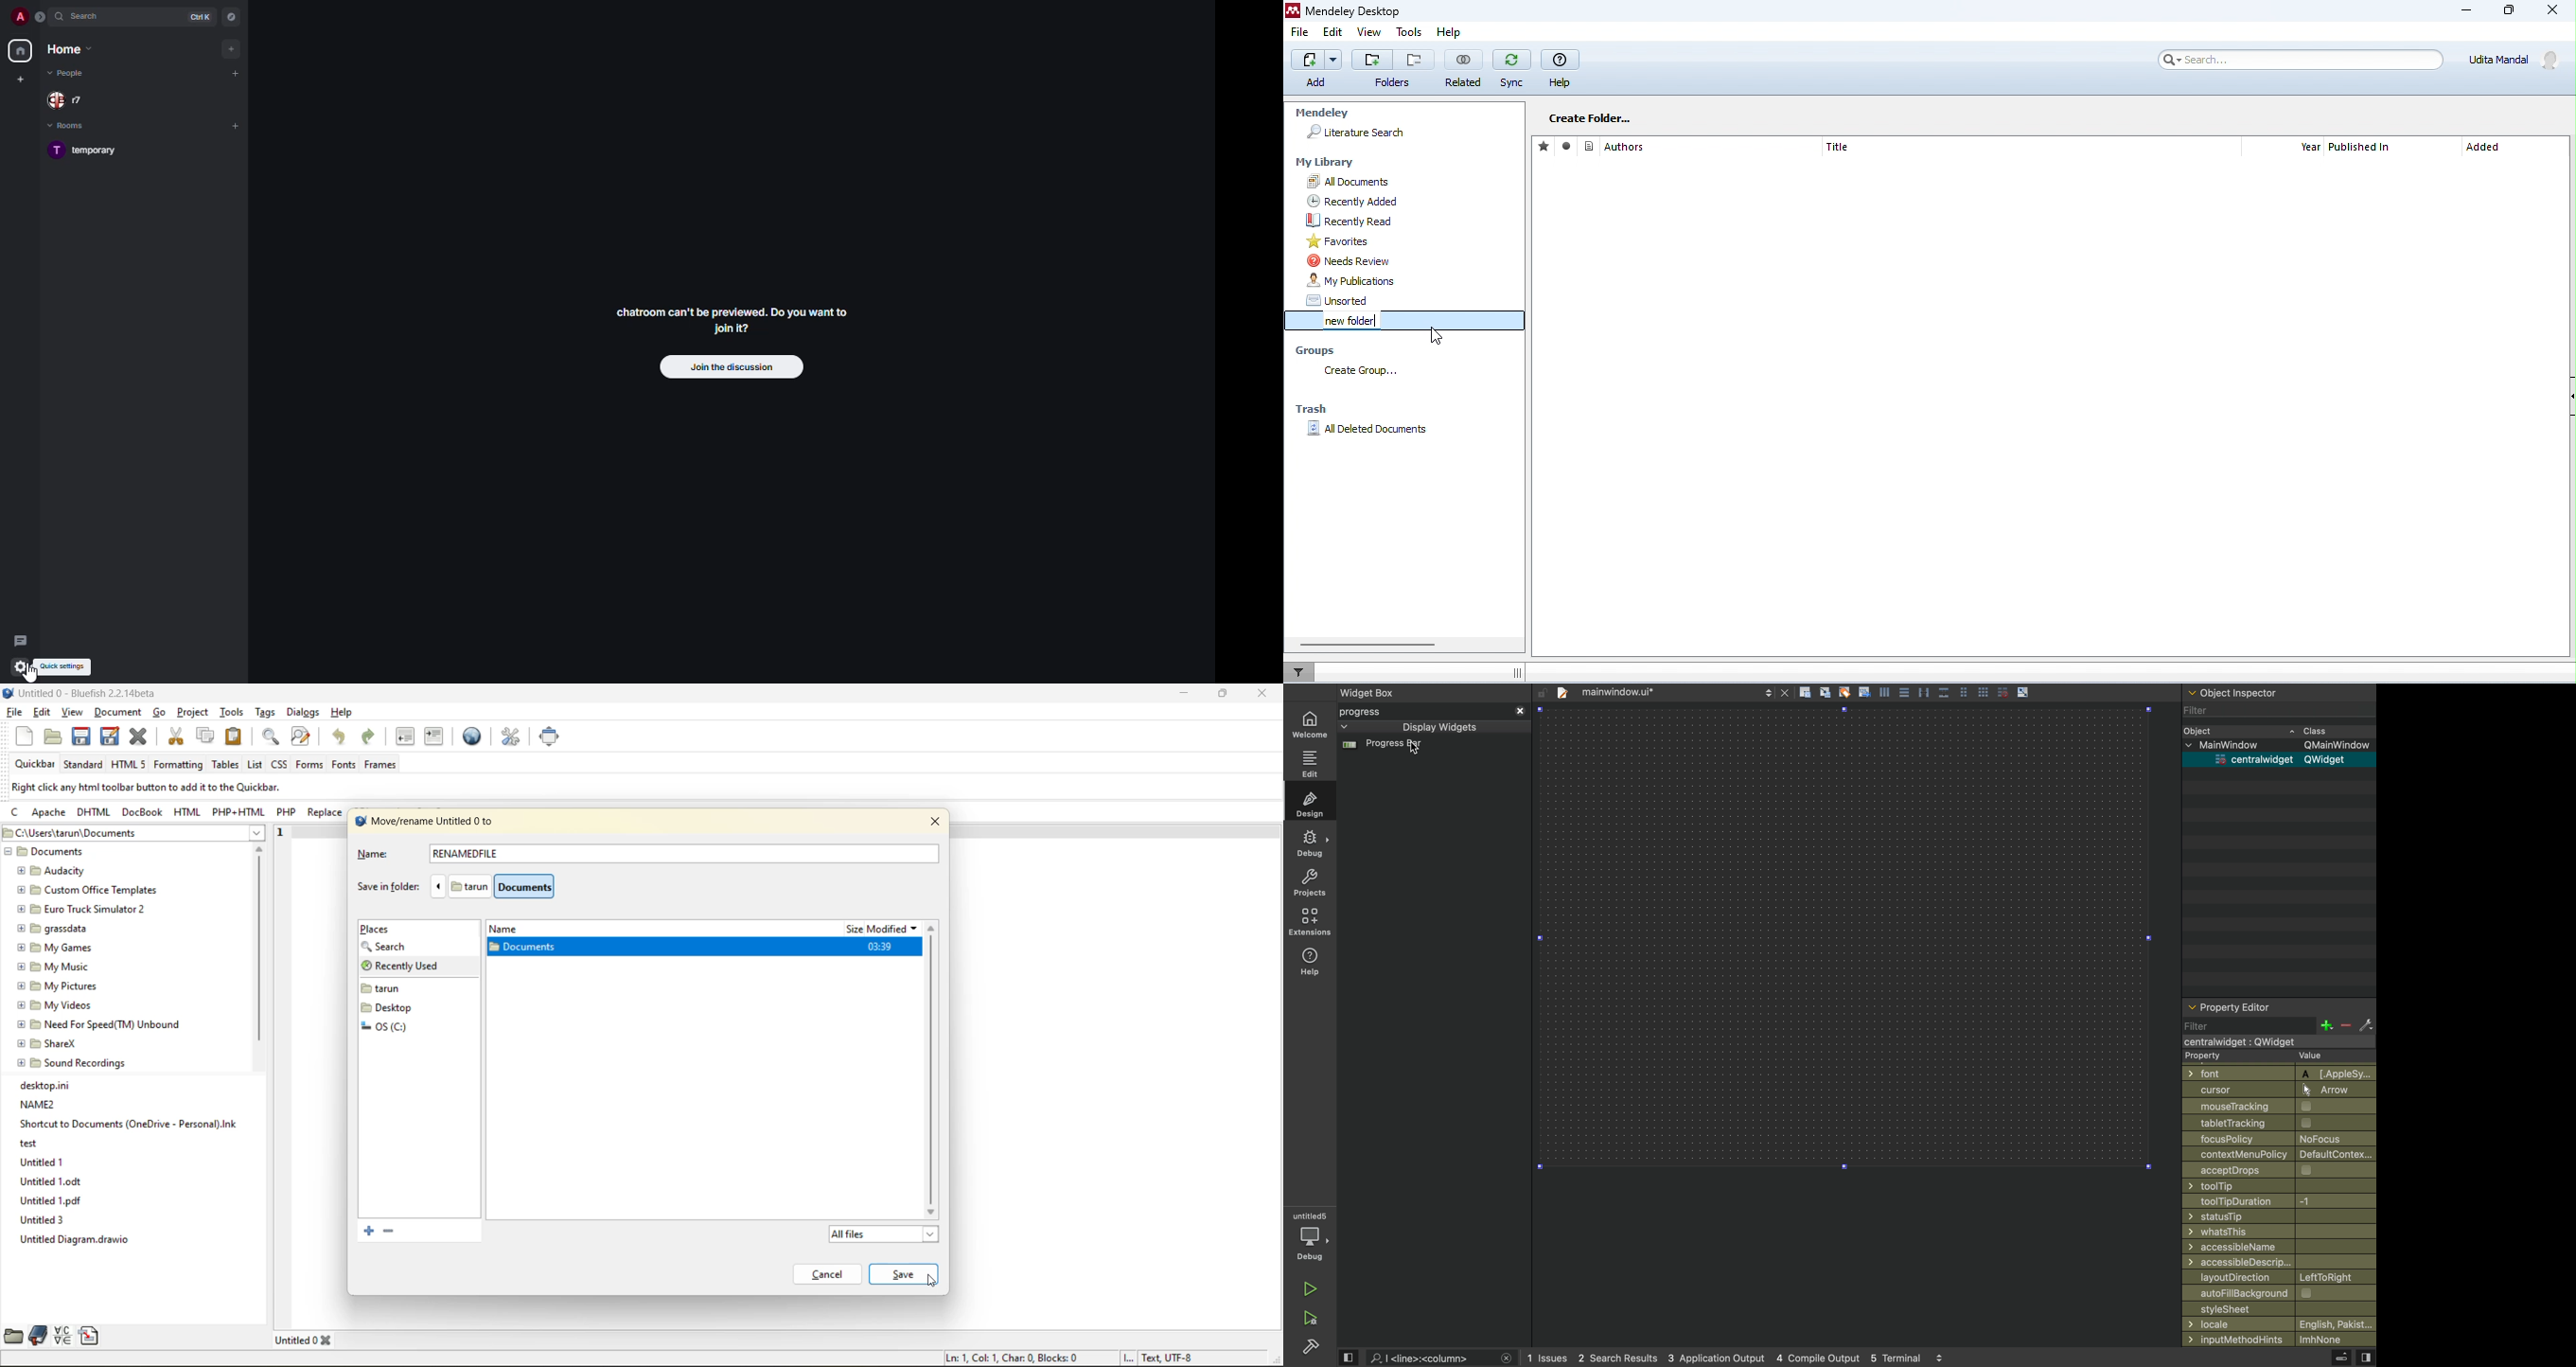 Image resolution: width=2576 pixels, height=1372 pixels. What do you see at coordinates (235, 125) in the screenshot?
I see `add` at bounding box center [235, 125].